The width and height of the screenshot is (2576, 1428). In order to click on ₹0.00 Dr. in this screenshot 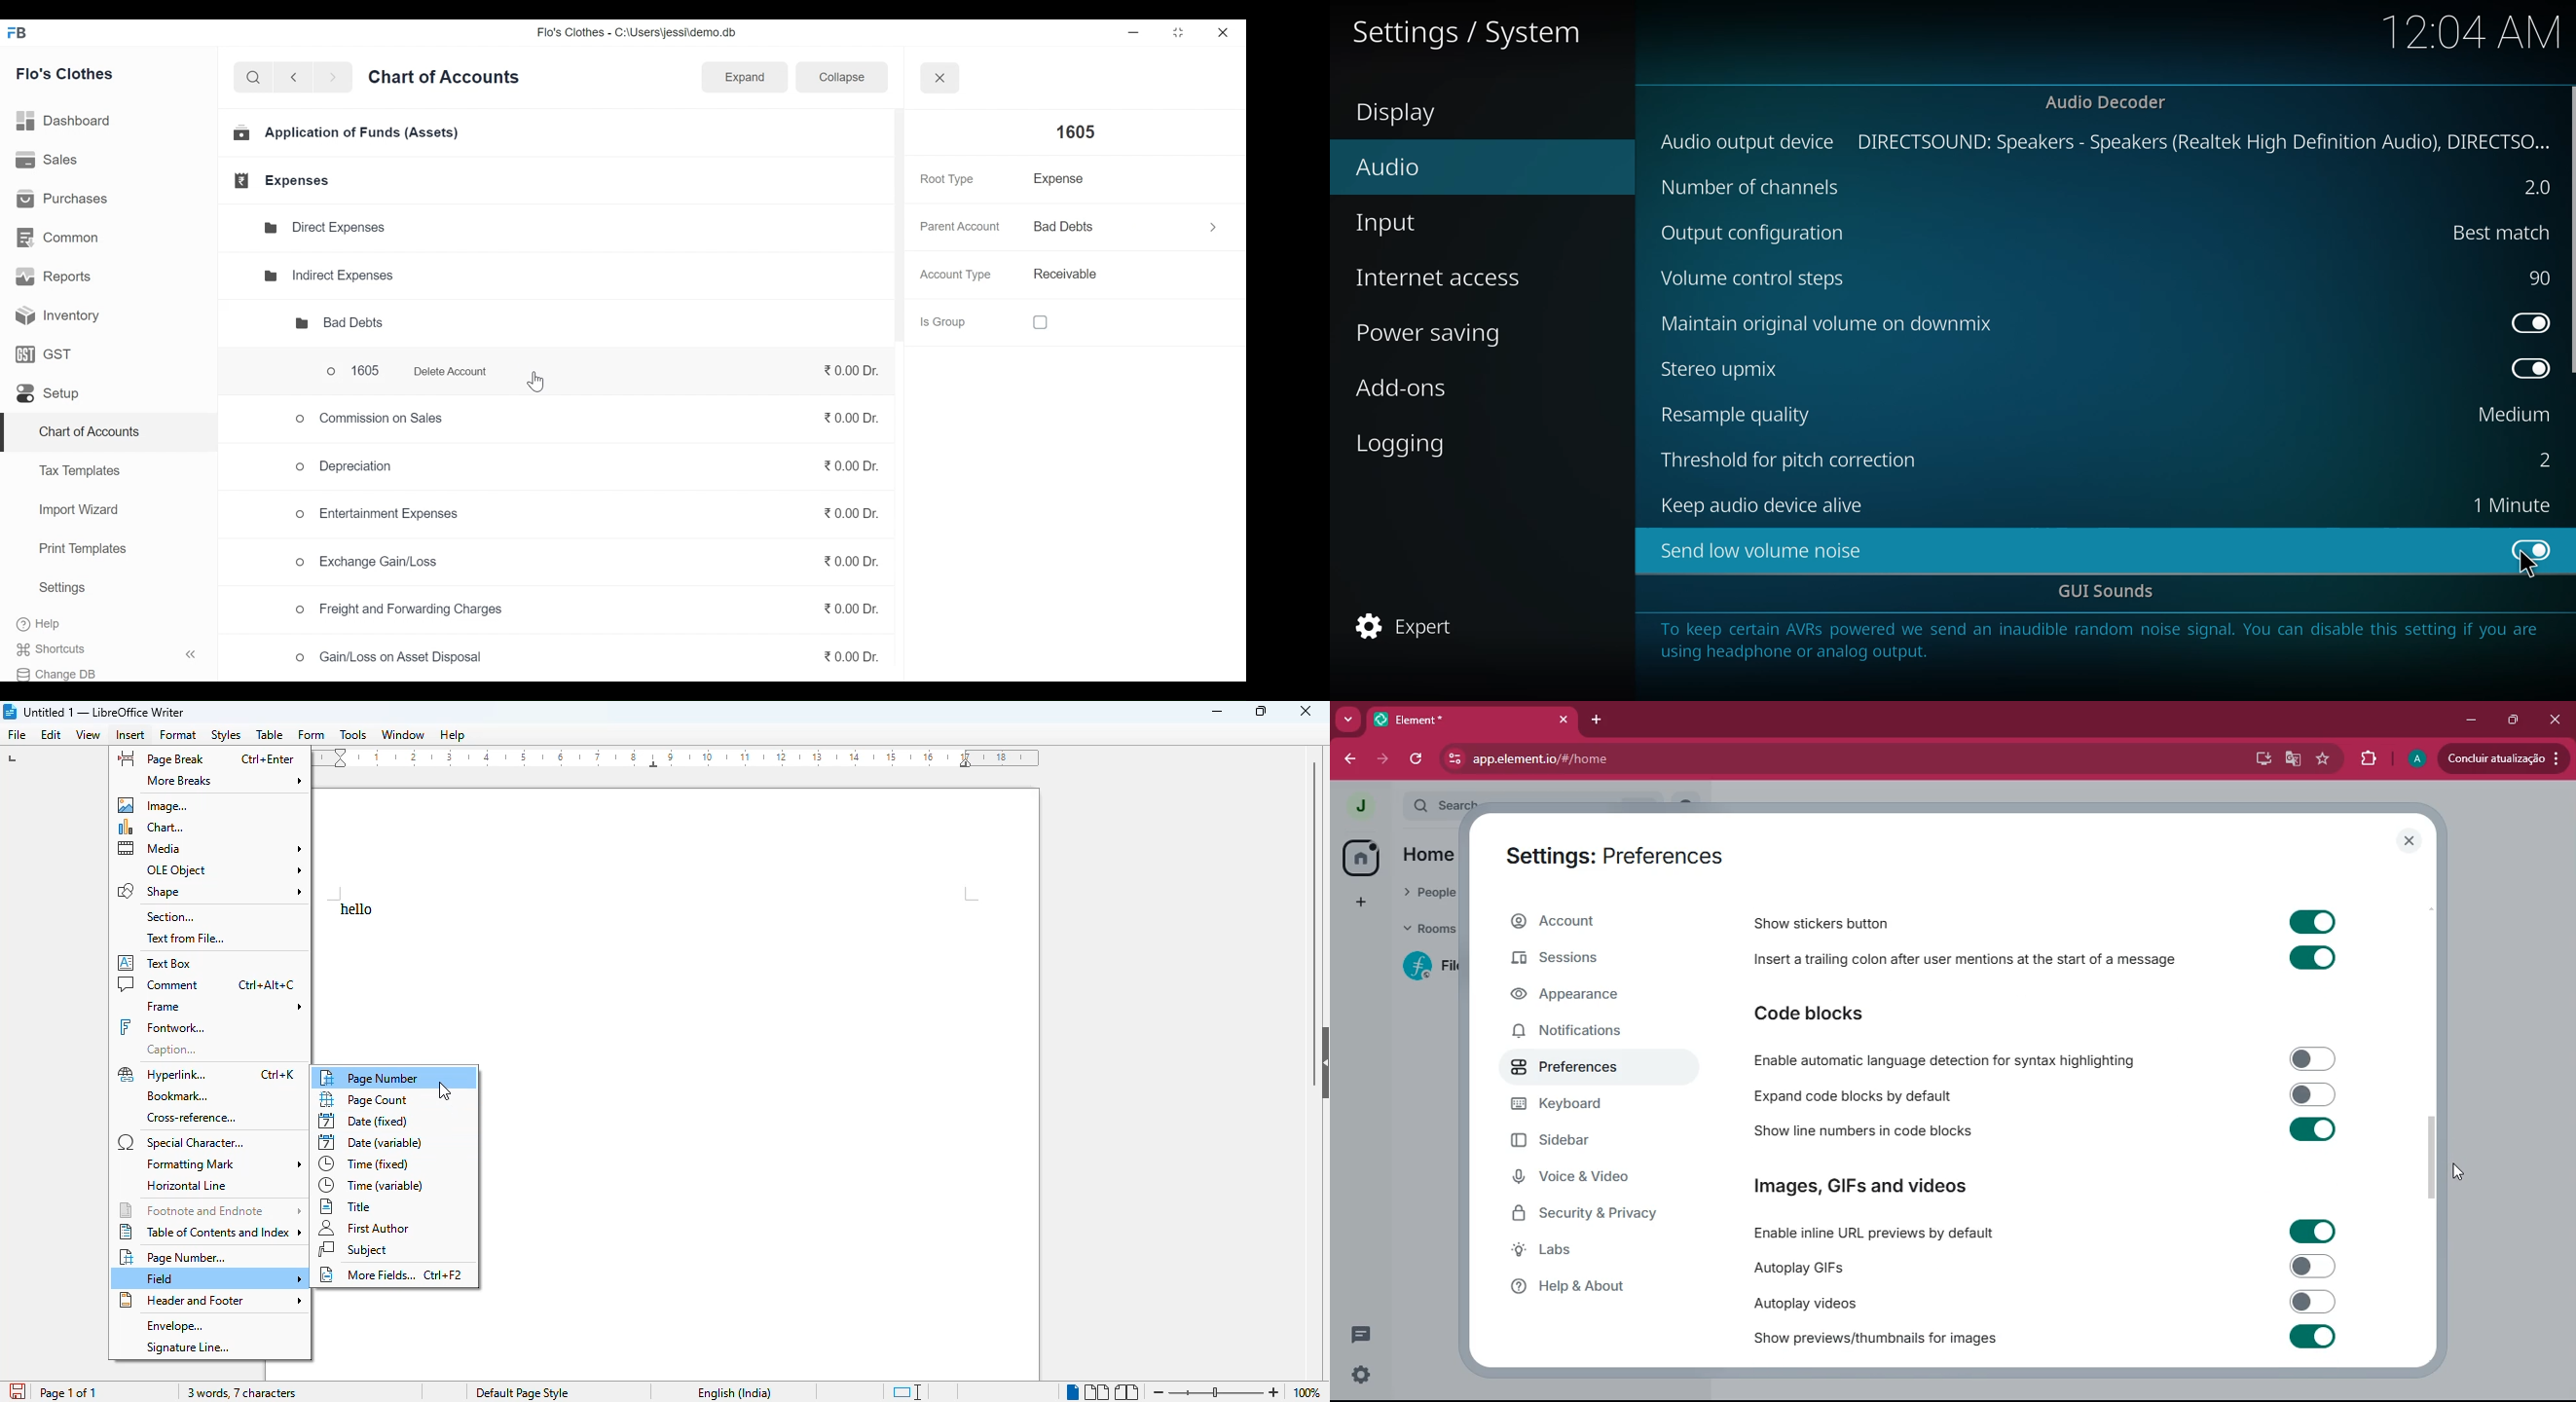, I will do `click(852, 654)`.